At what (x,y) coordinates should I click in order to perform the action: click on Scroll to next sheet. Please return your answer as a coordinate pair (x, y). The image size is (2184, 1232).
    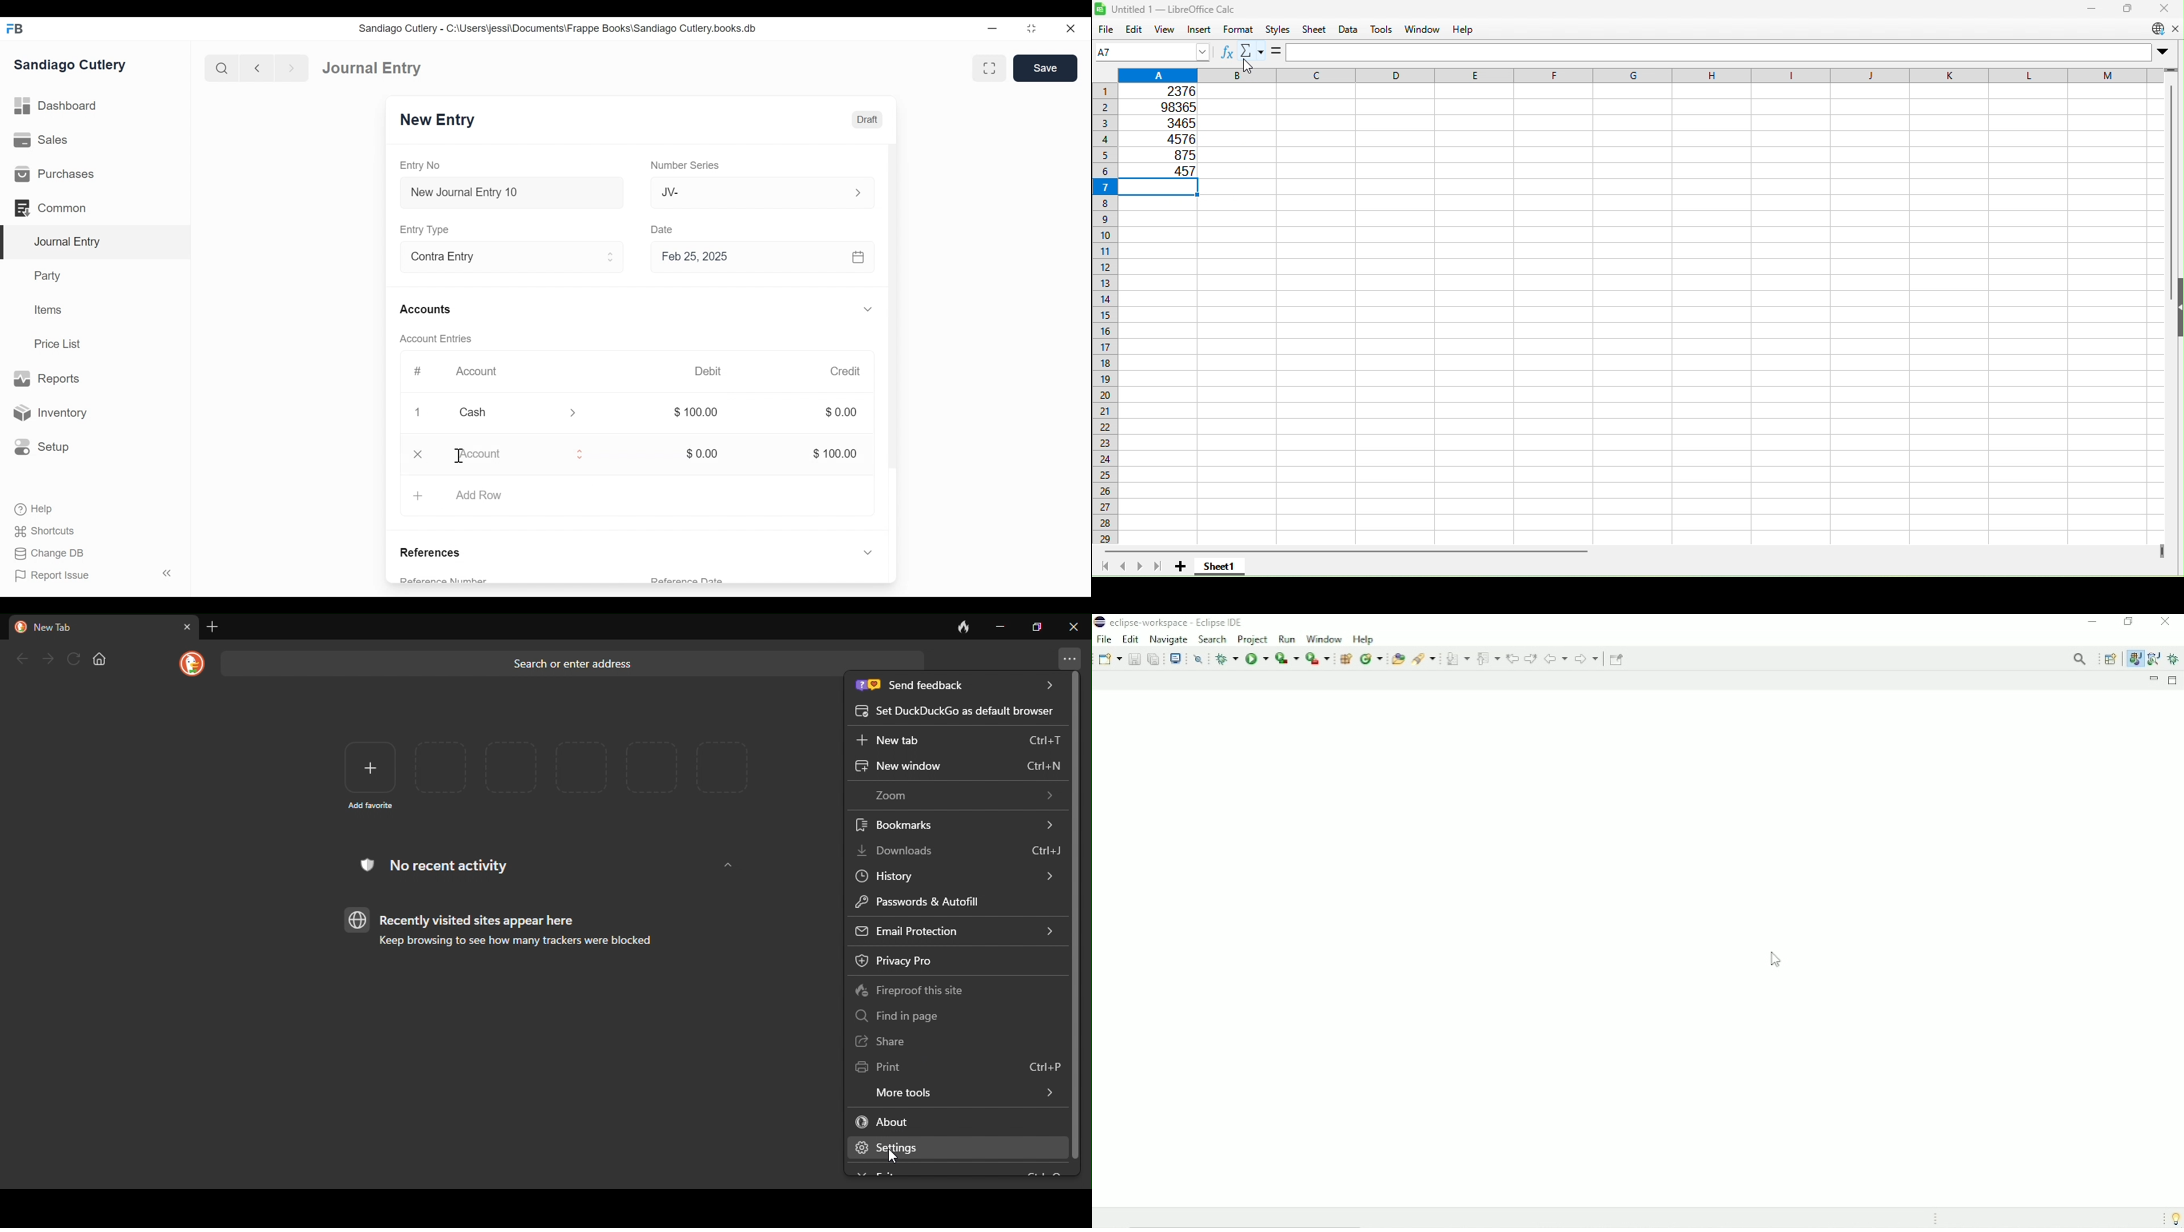
    Looking at the image, I should click on (1141, 567).